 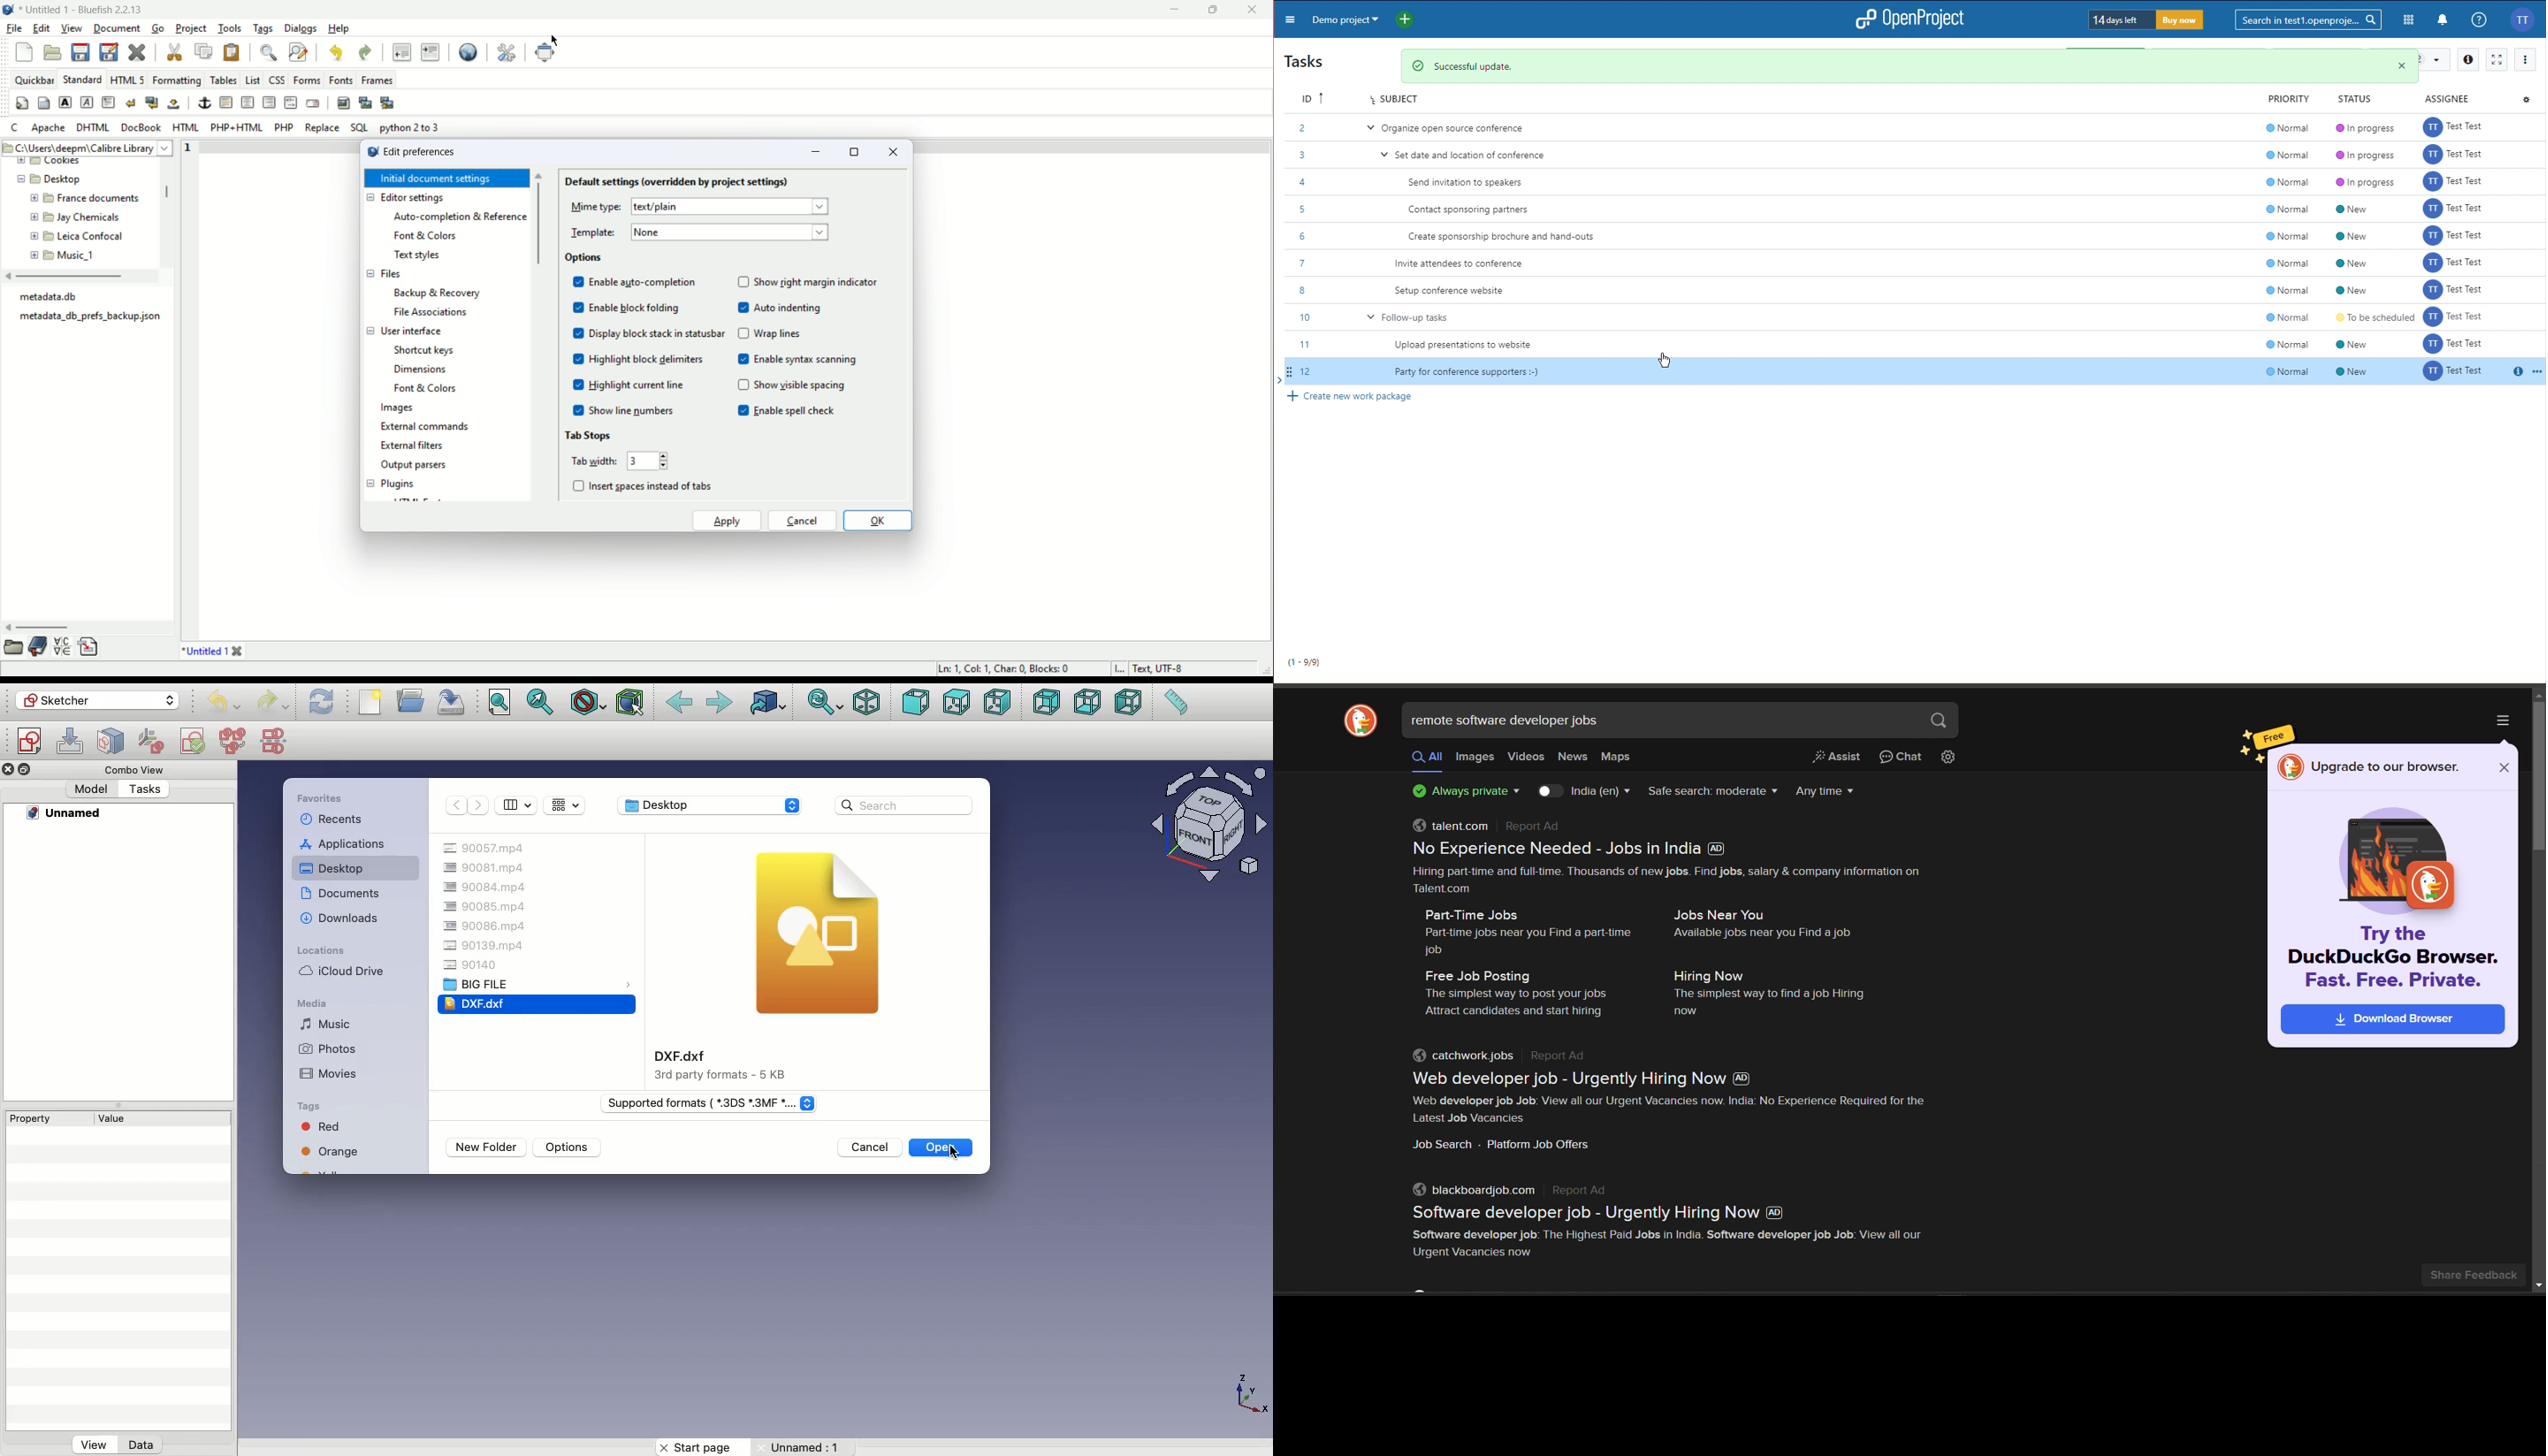 I want to click on full screen, so click(x=2497, y=58).